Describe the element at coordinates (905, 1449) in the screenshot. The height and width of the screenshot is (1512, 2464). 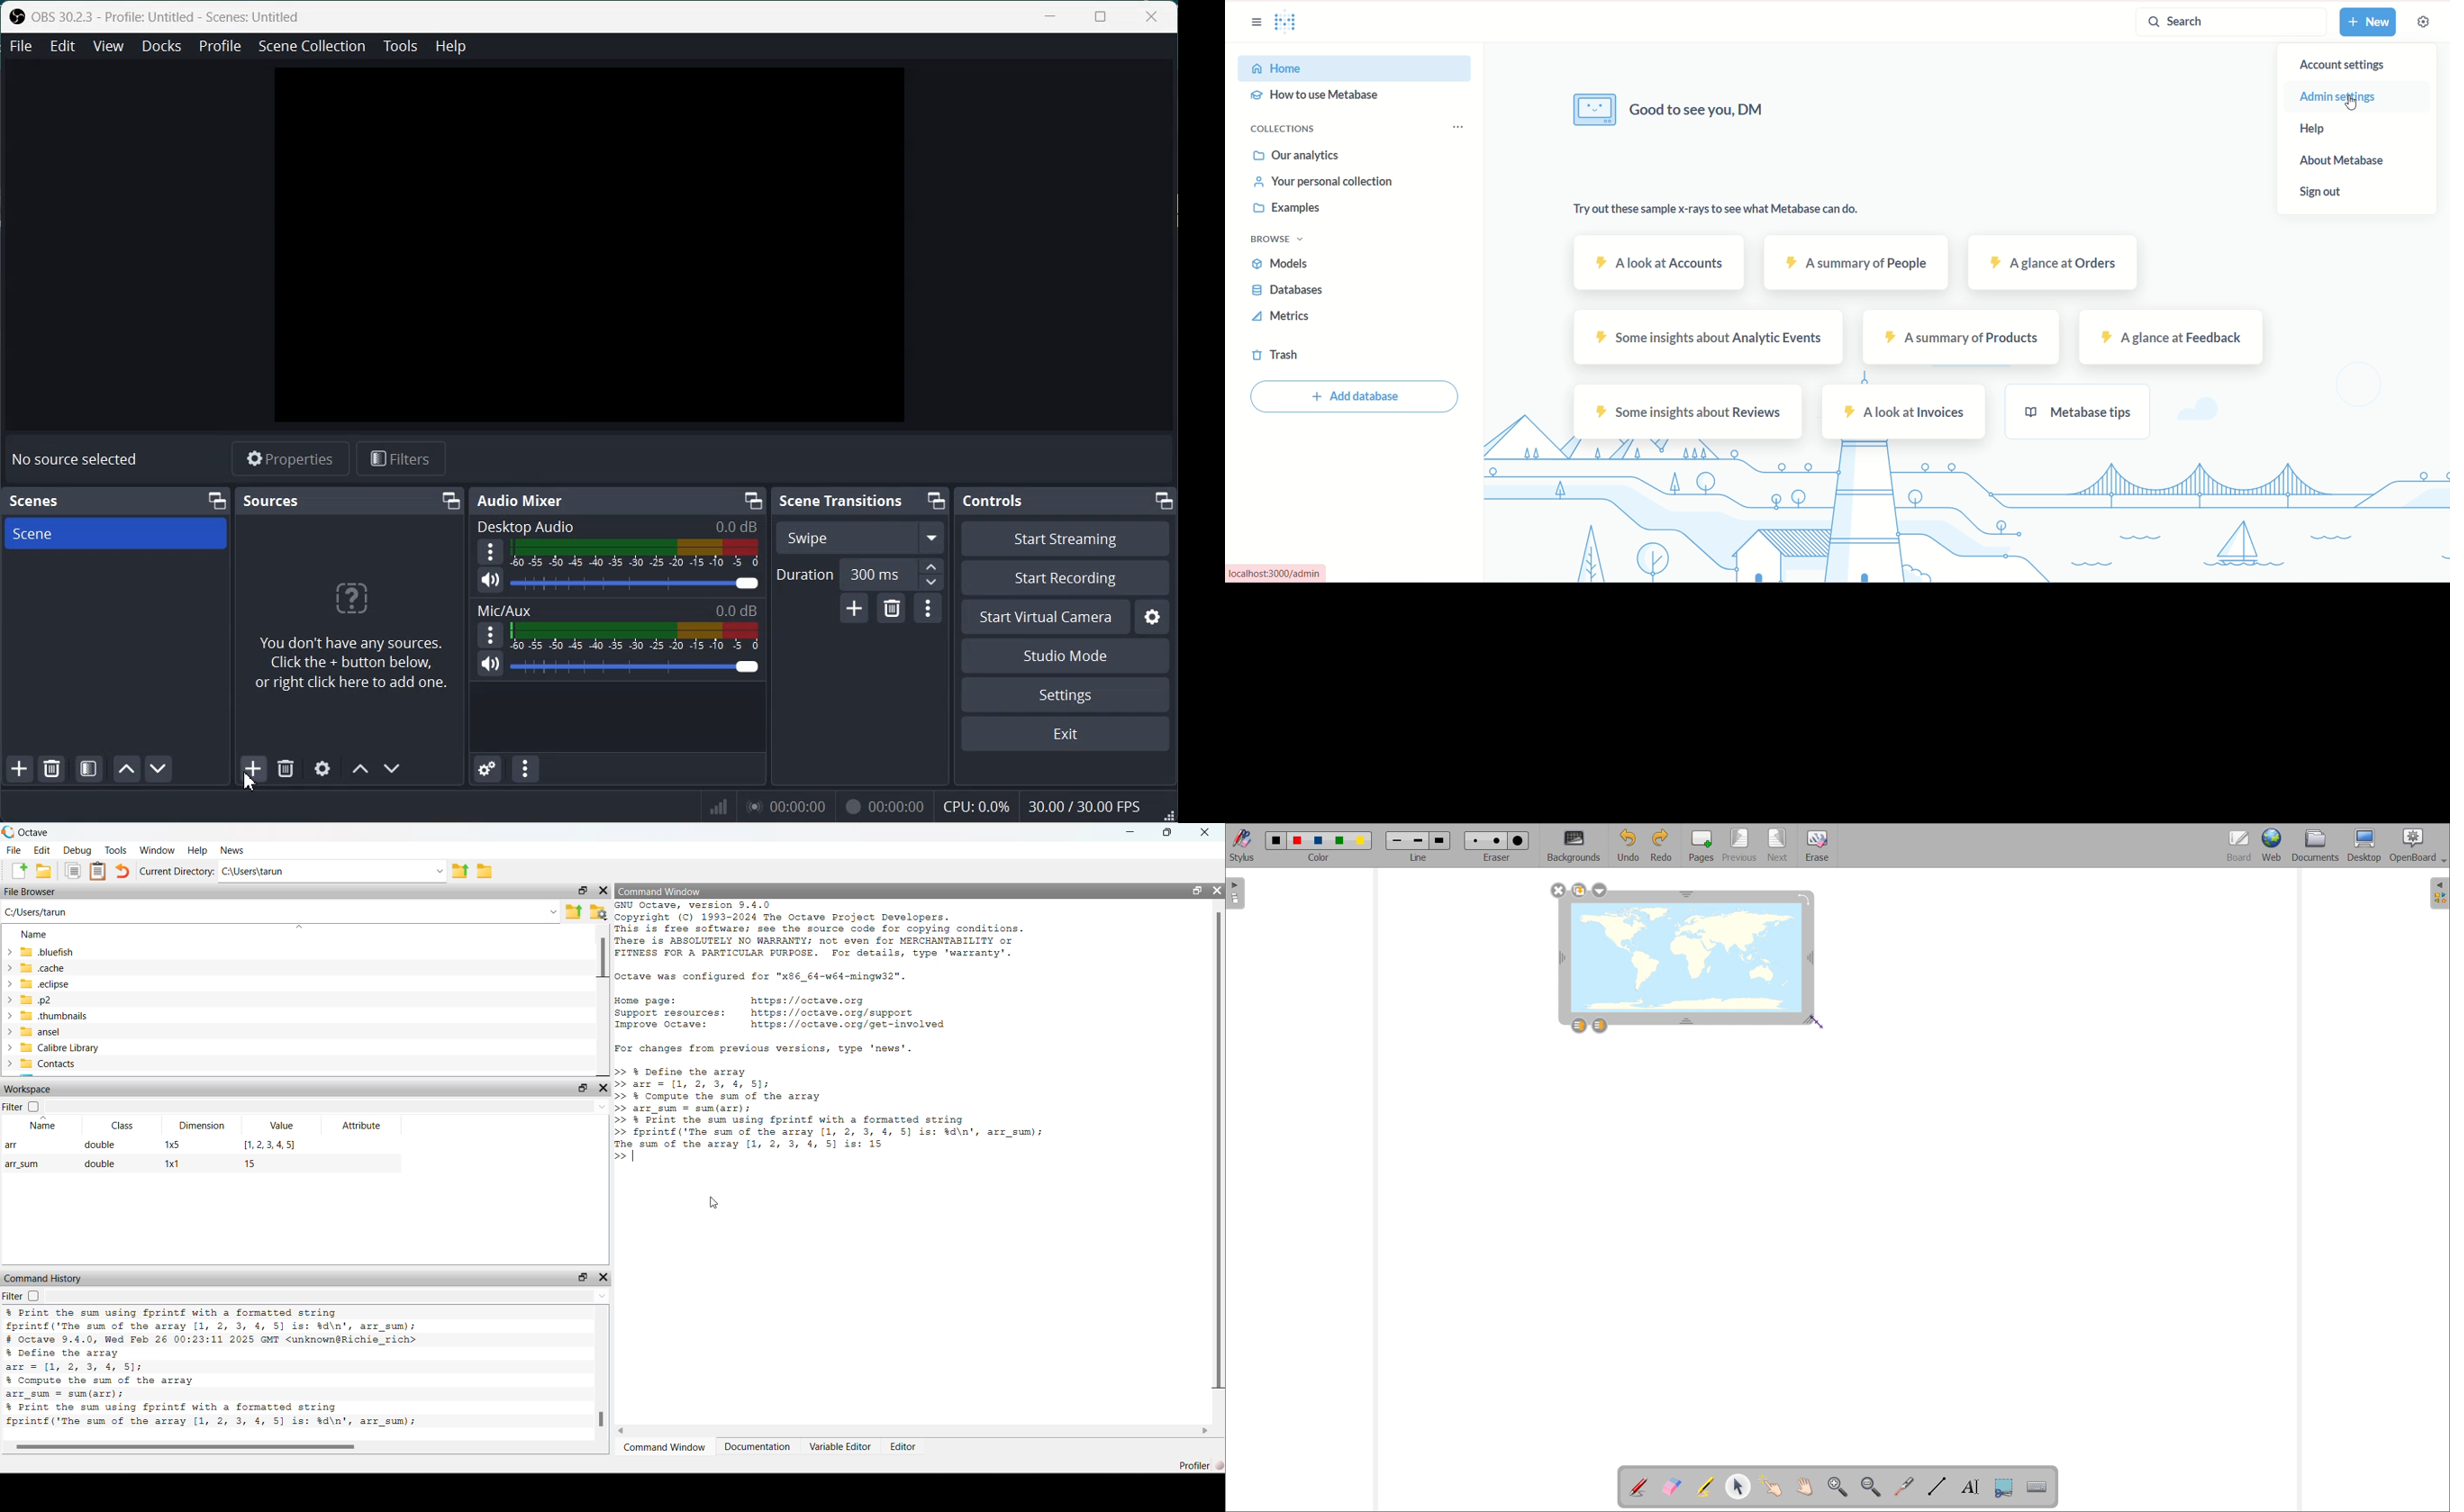
I see `Editor` at that location.